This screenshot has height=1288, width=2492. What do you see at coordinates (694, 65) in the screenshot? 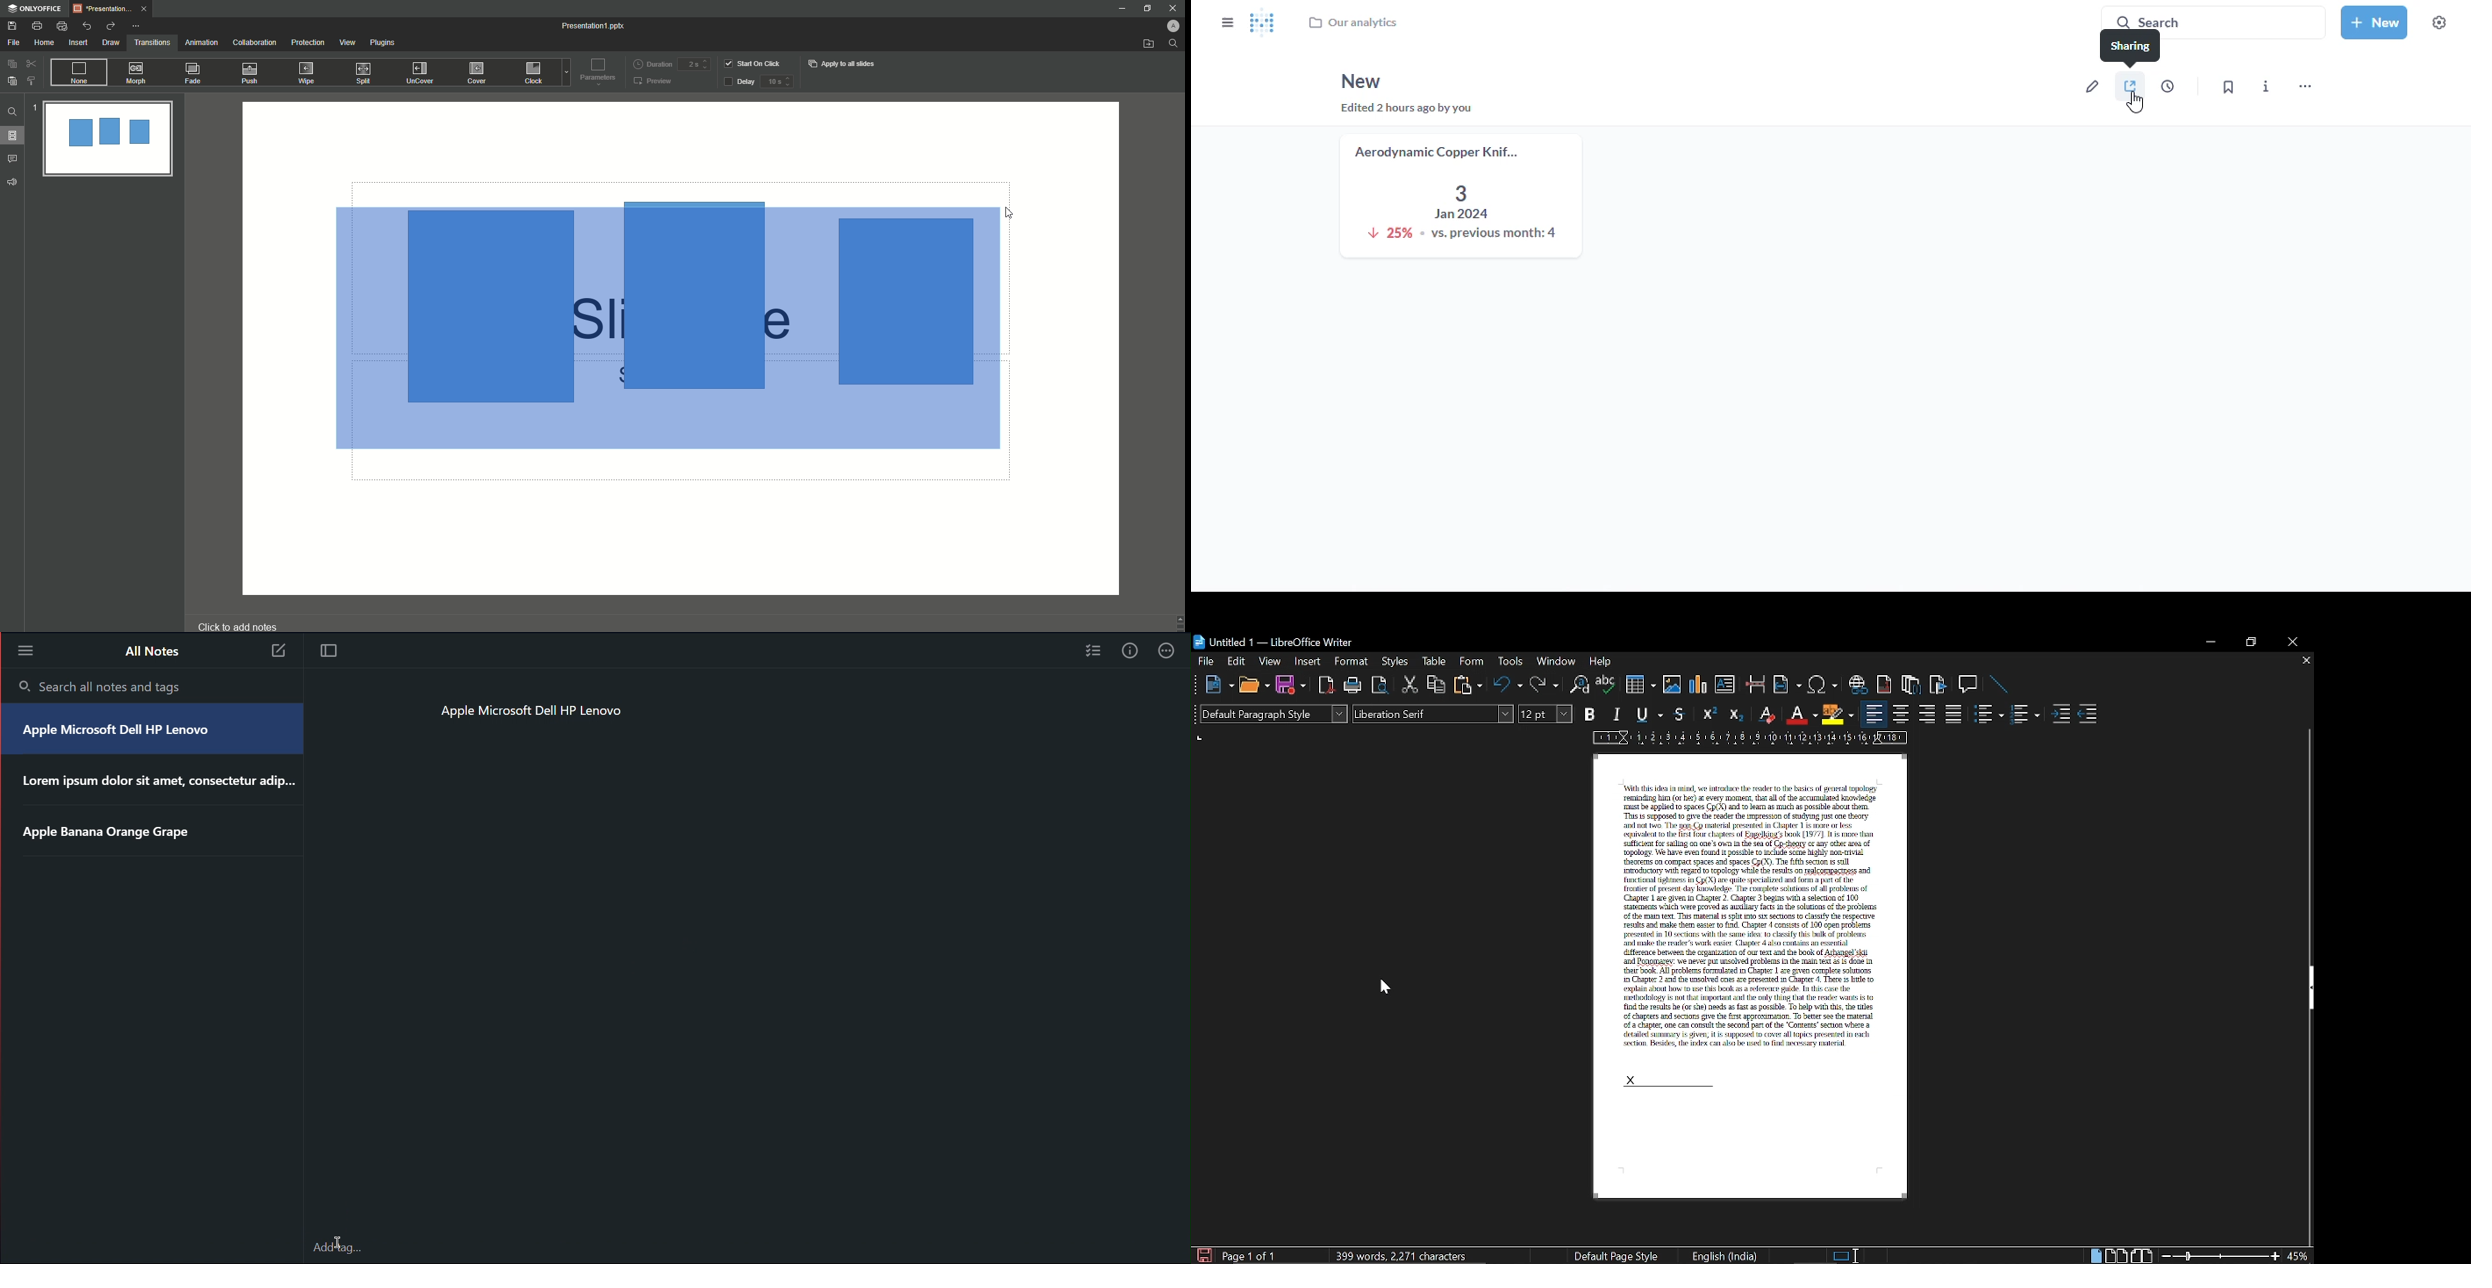
I see `duration input` at bounding box center [694, 65].